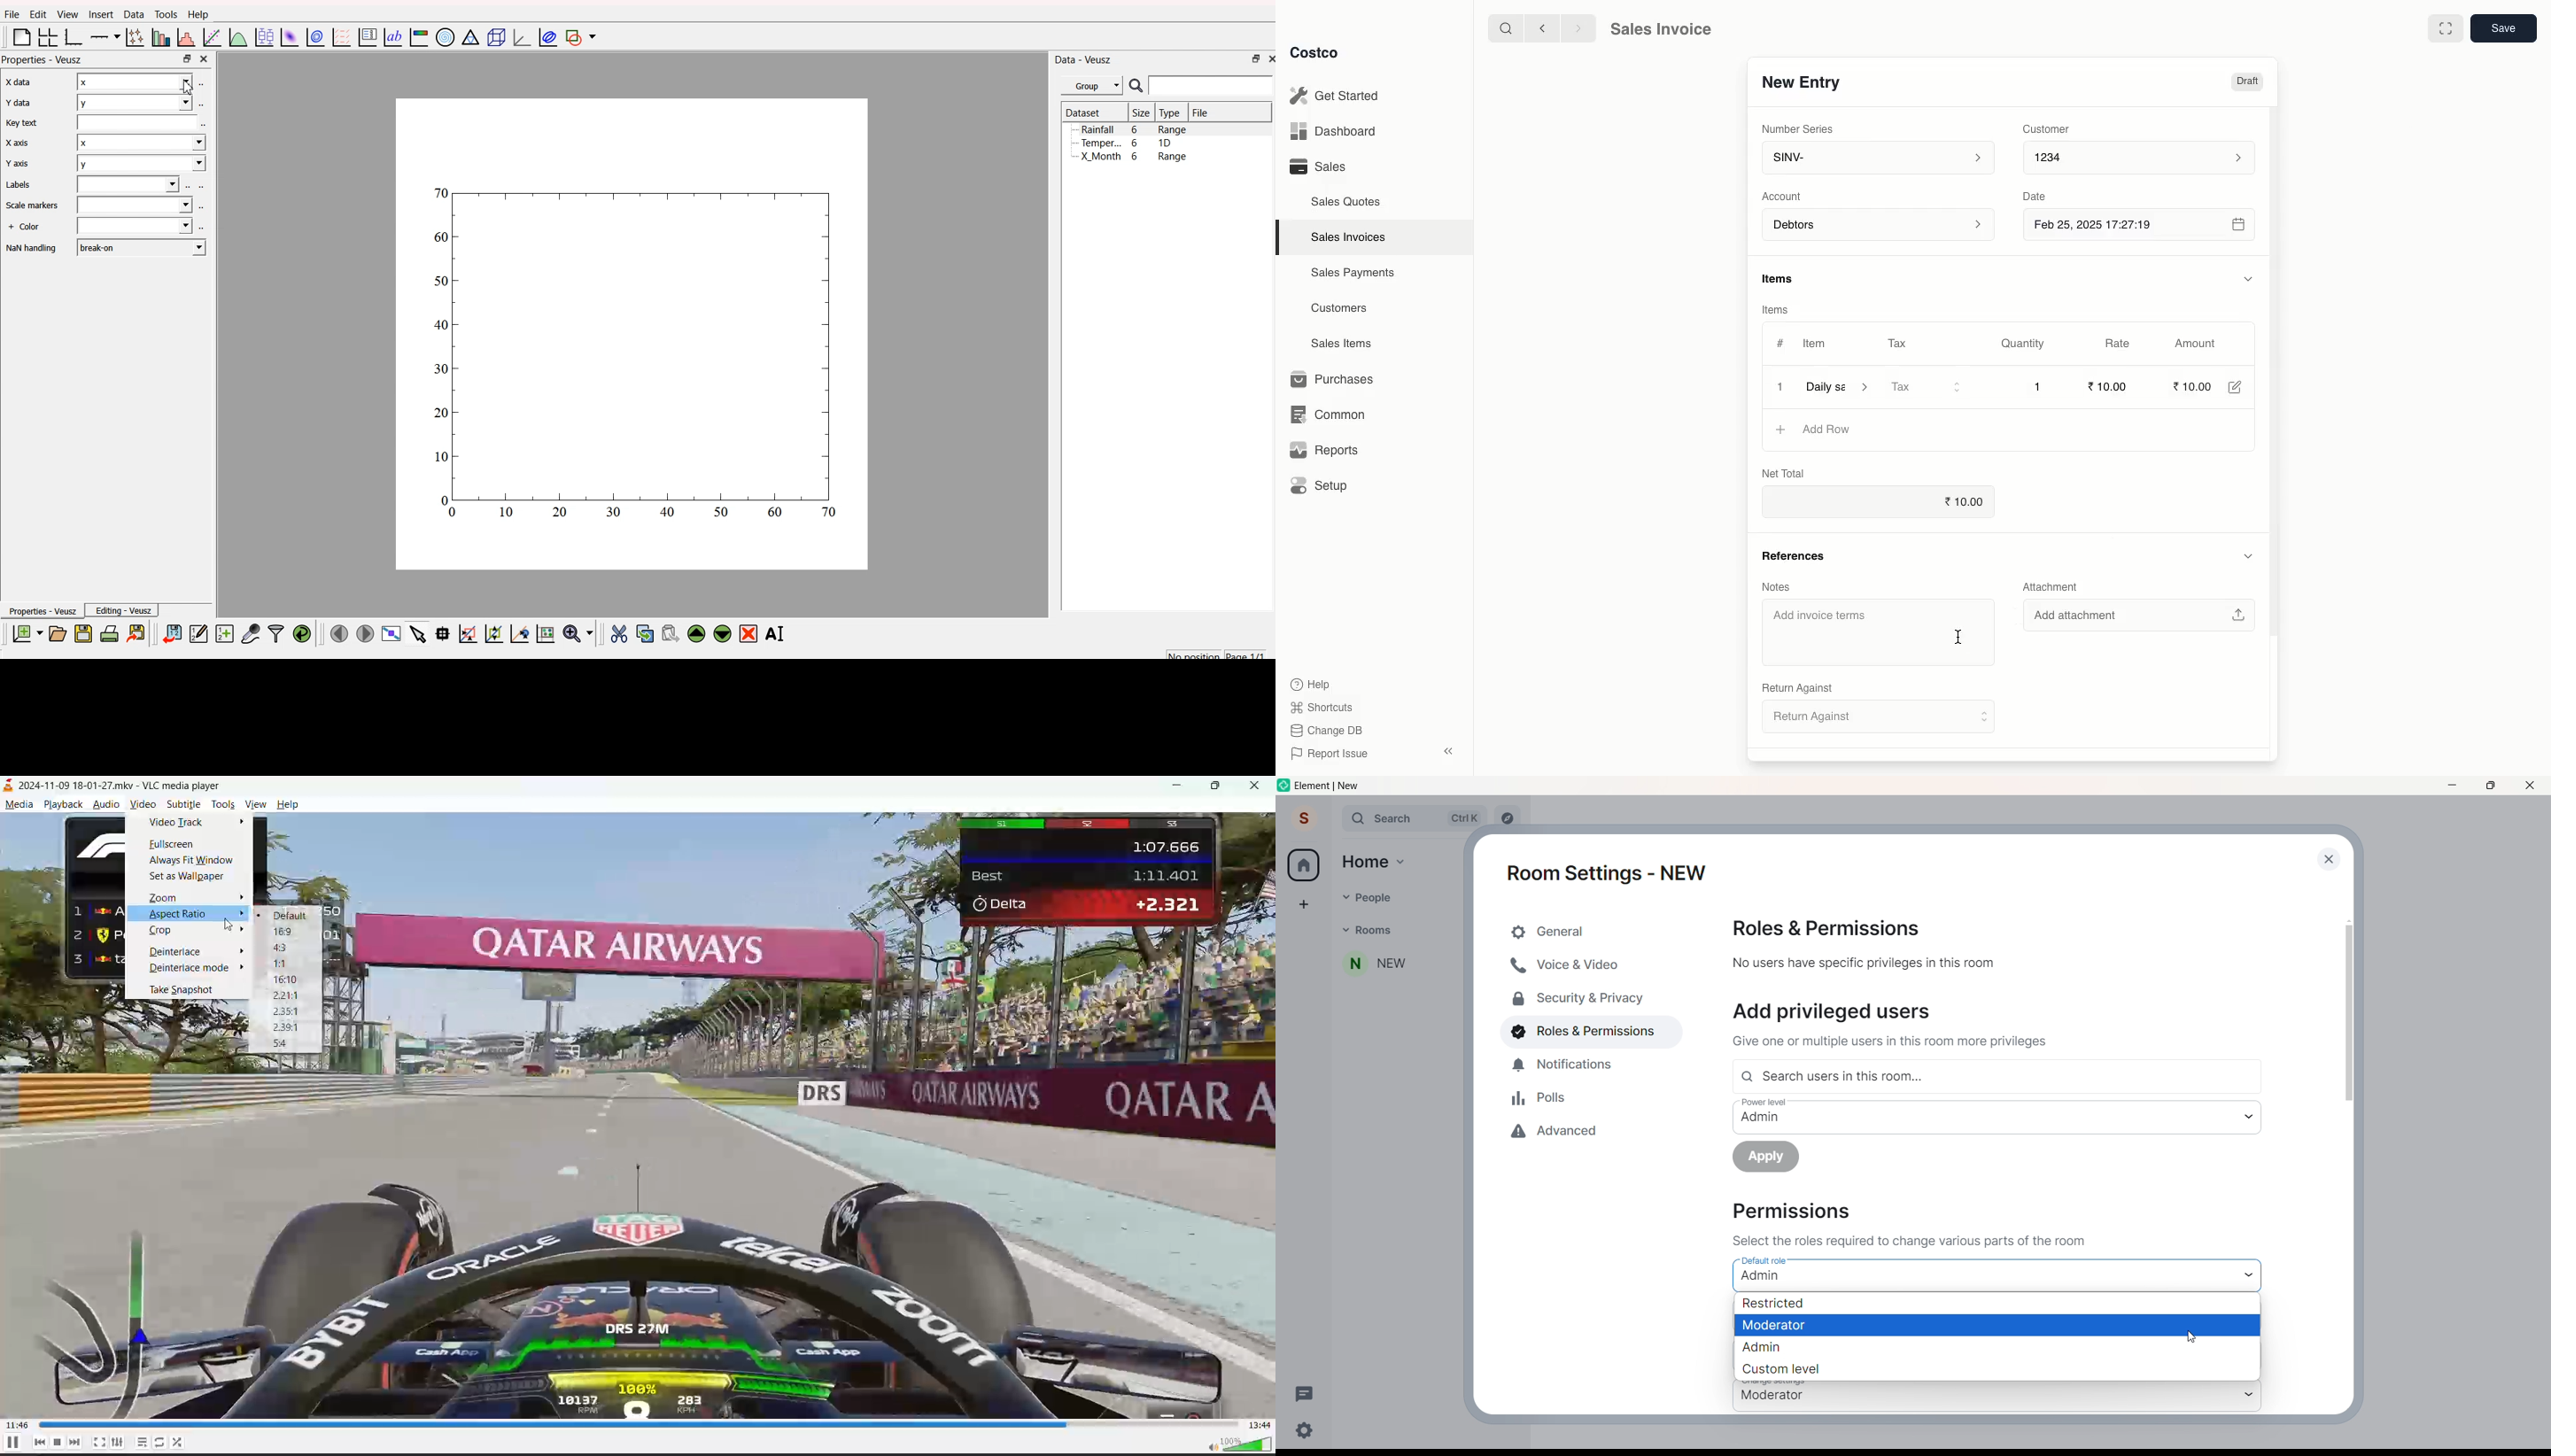 Image resolution: width=2576 pixels, height=1456 pixels. I want to click on Customers, so click(1338, 307).